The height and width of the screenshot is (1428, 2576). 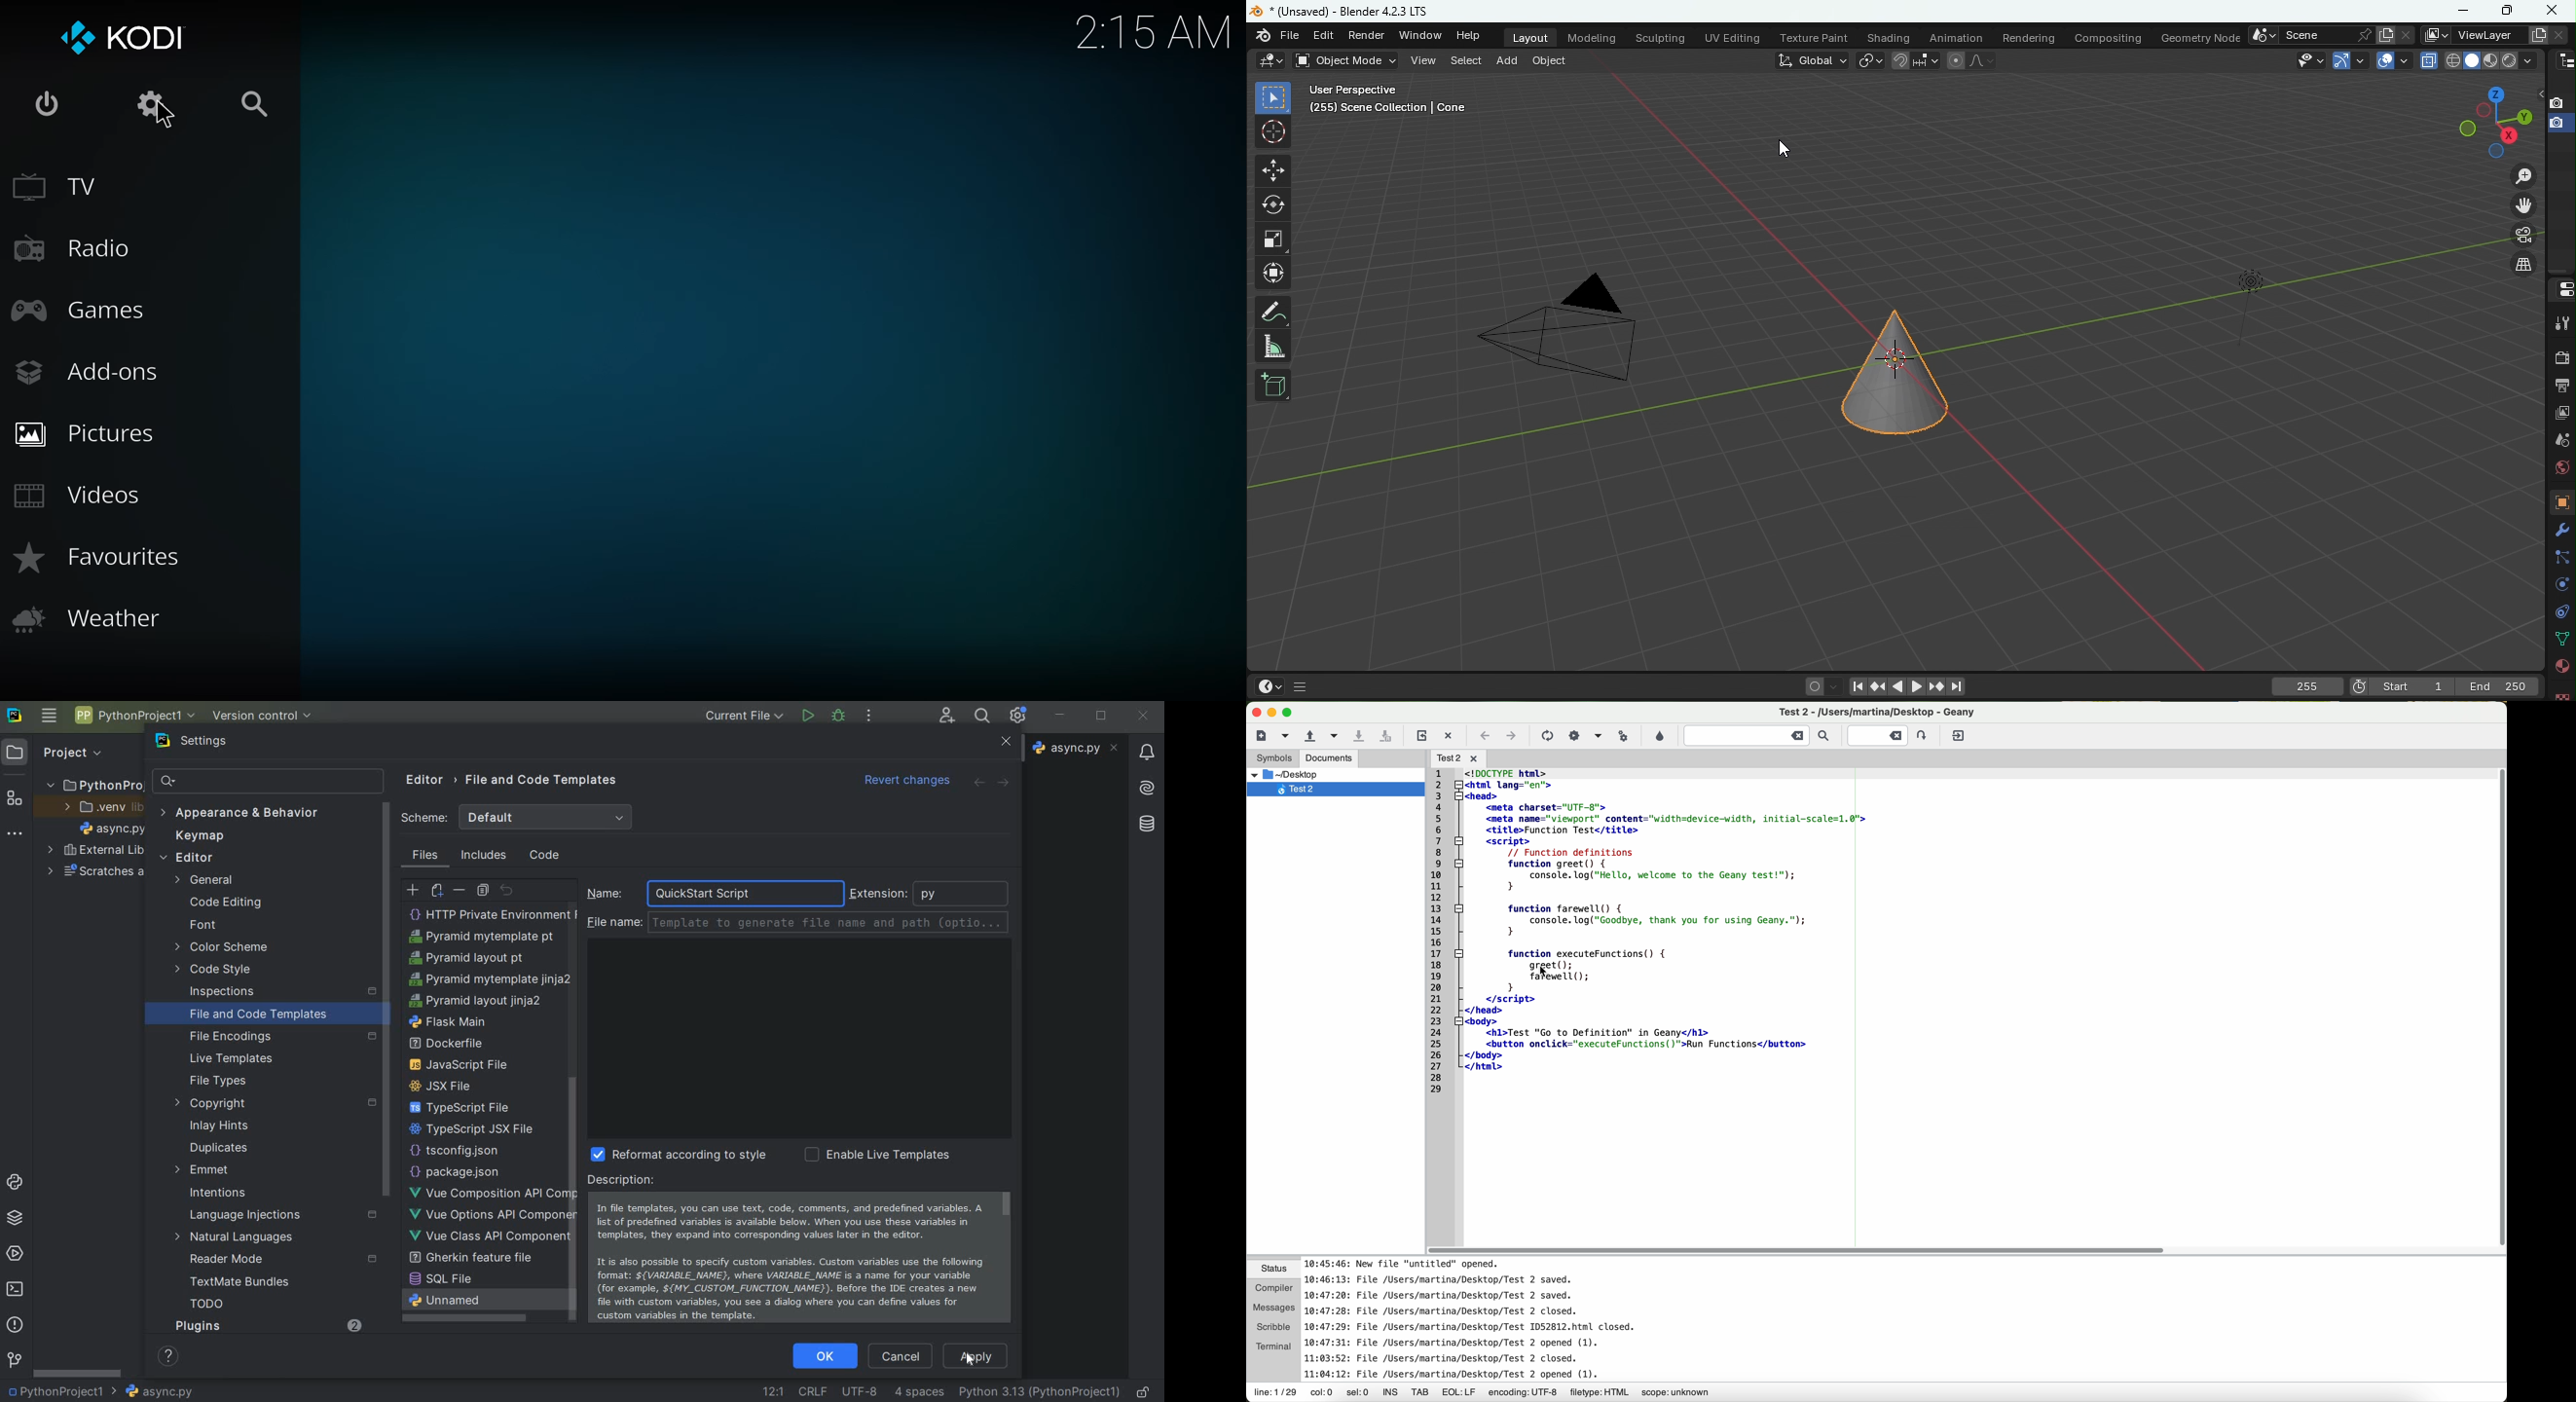 I want to click on Add view layer, so click(x=2535, y=33).